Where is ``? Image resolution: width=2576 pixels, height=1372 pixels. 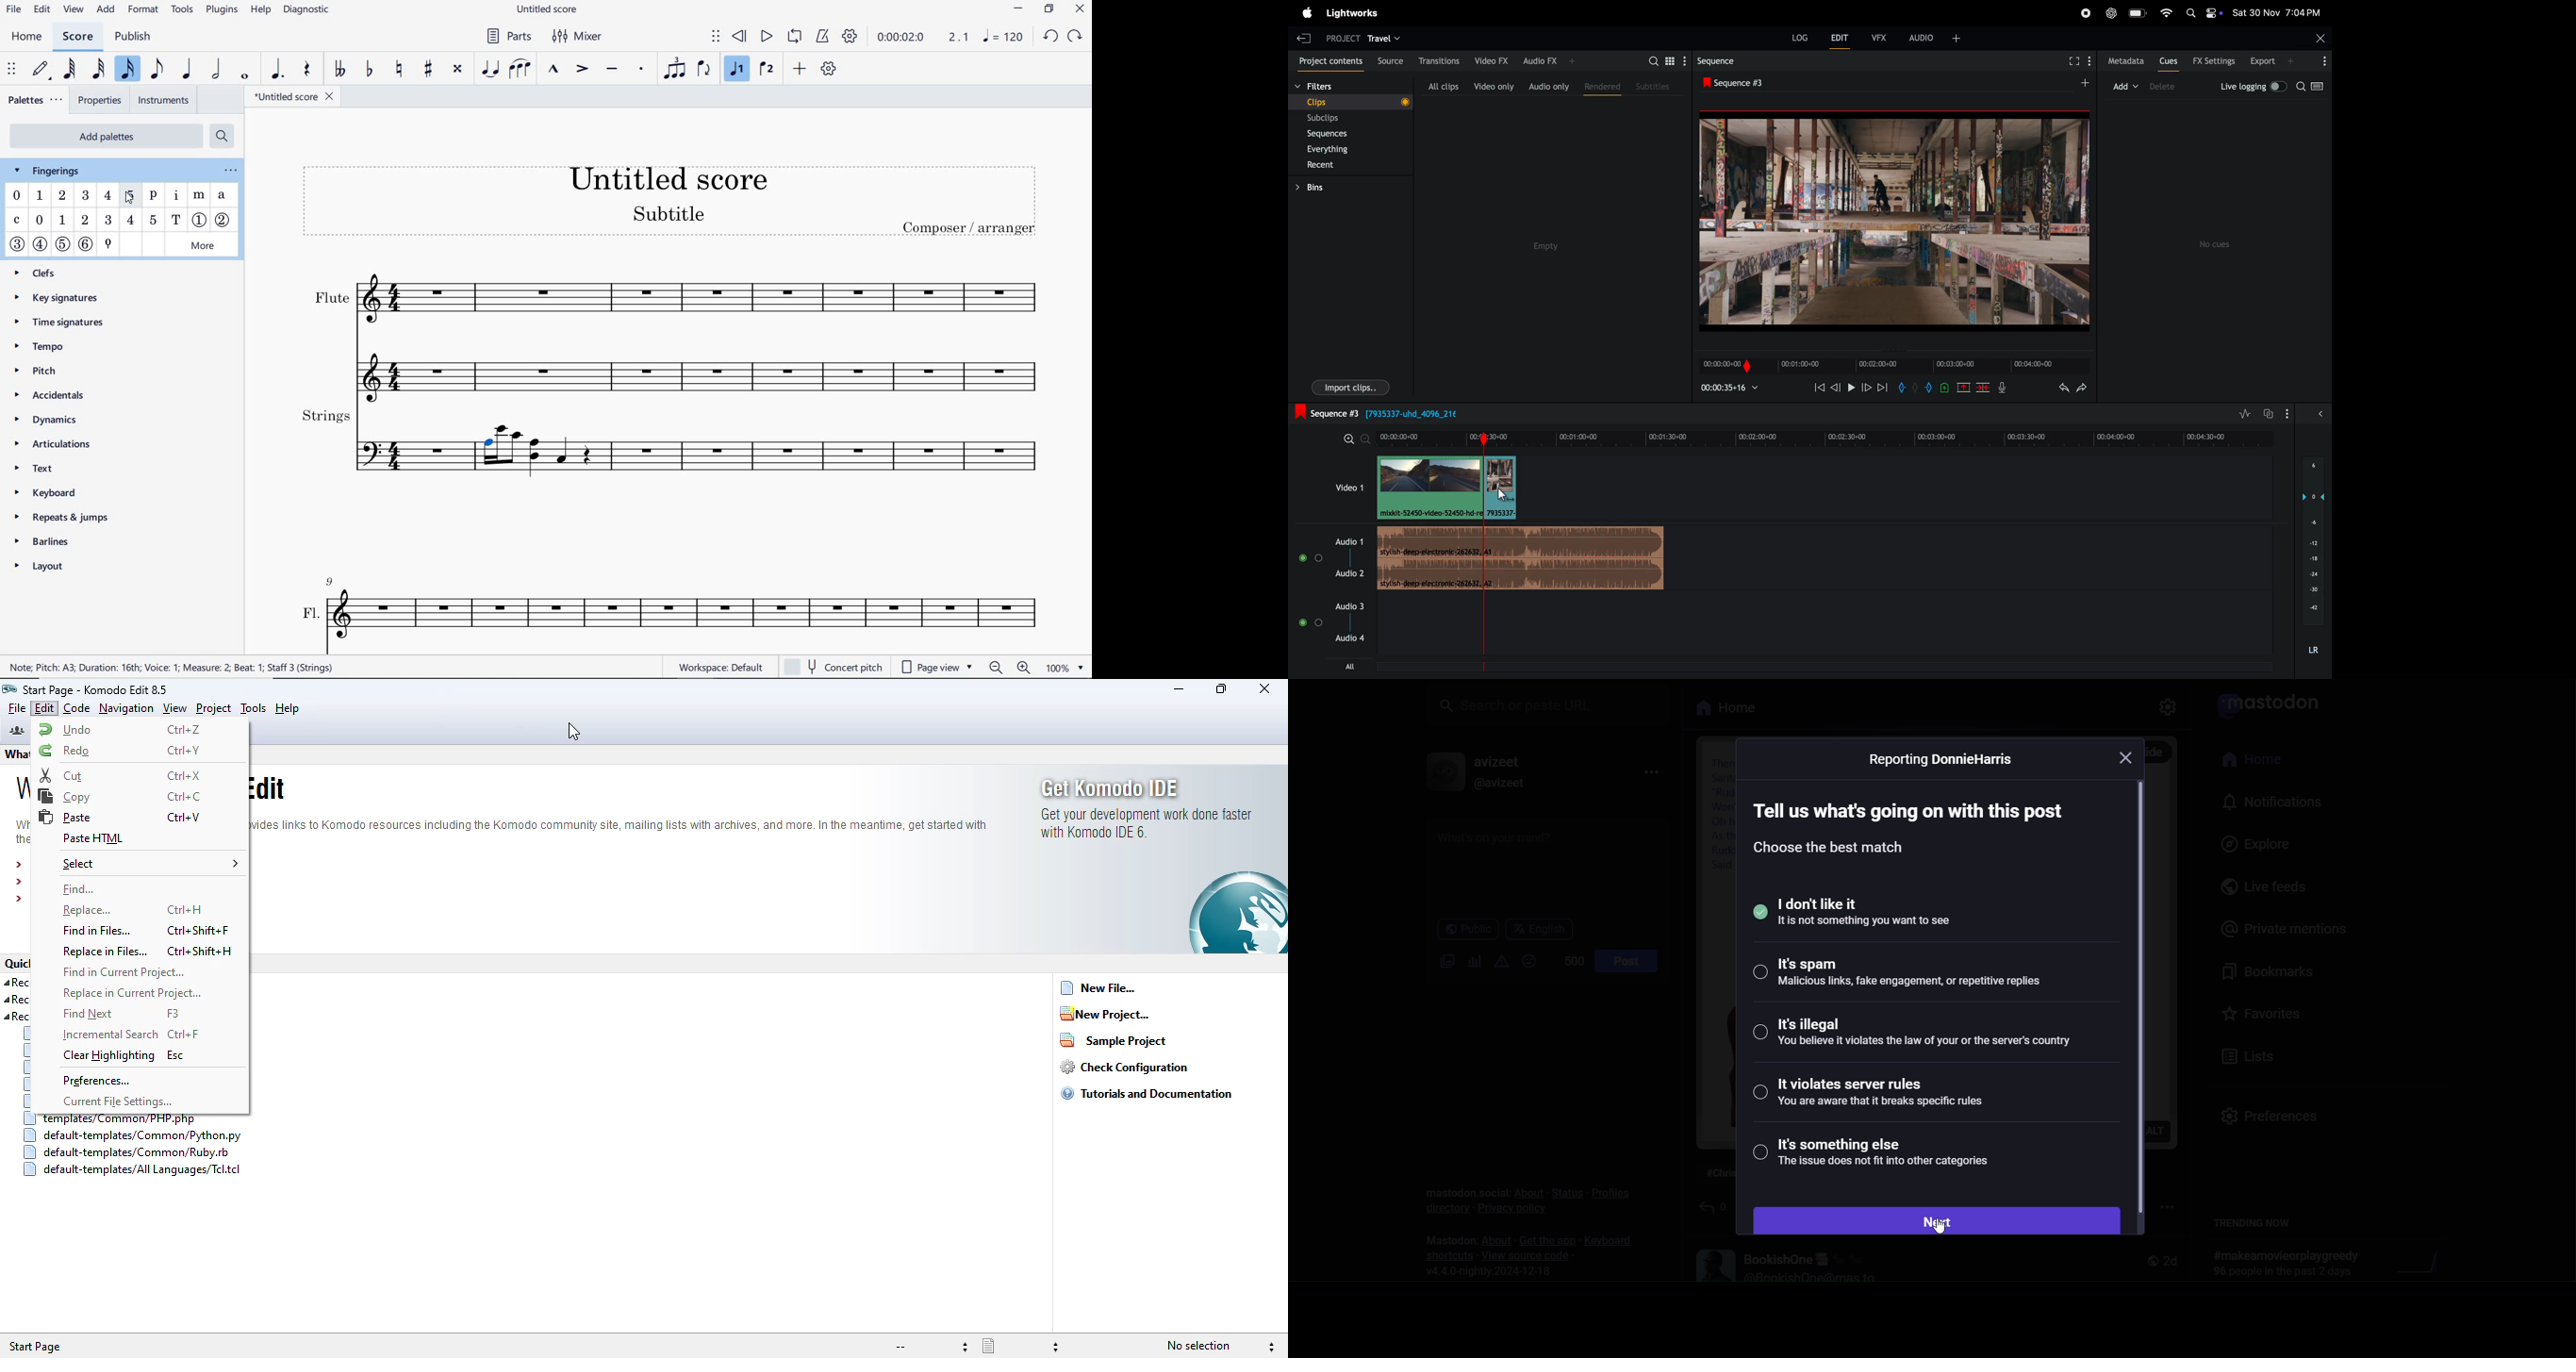
 is located at coordinates (1899, 388).